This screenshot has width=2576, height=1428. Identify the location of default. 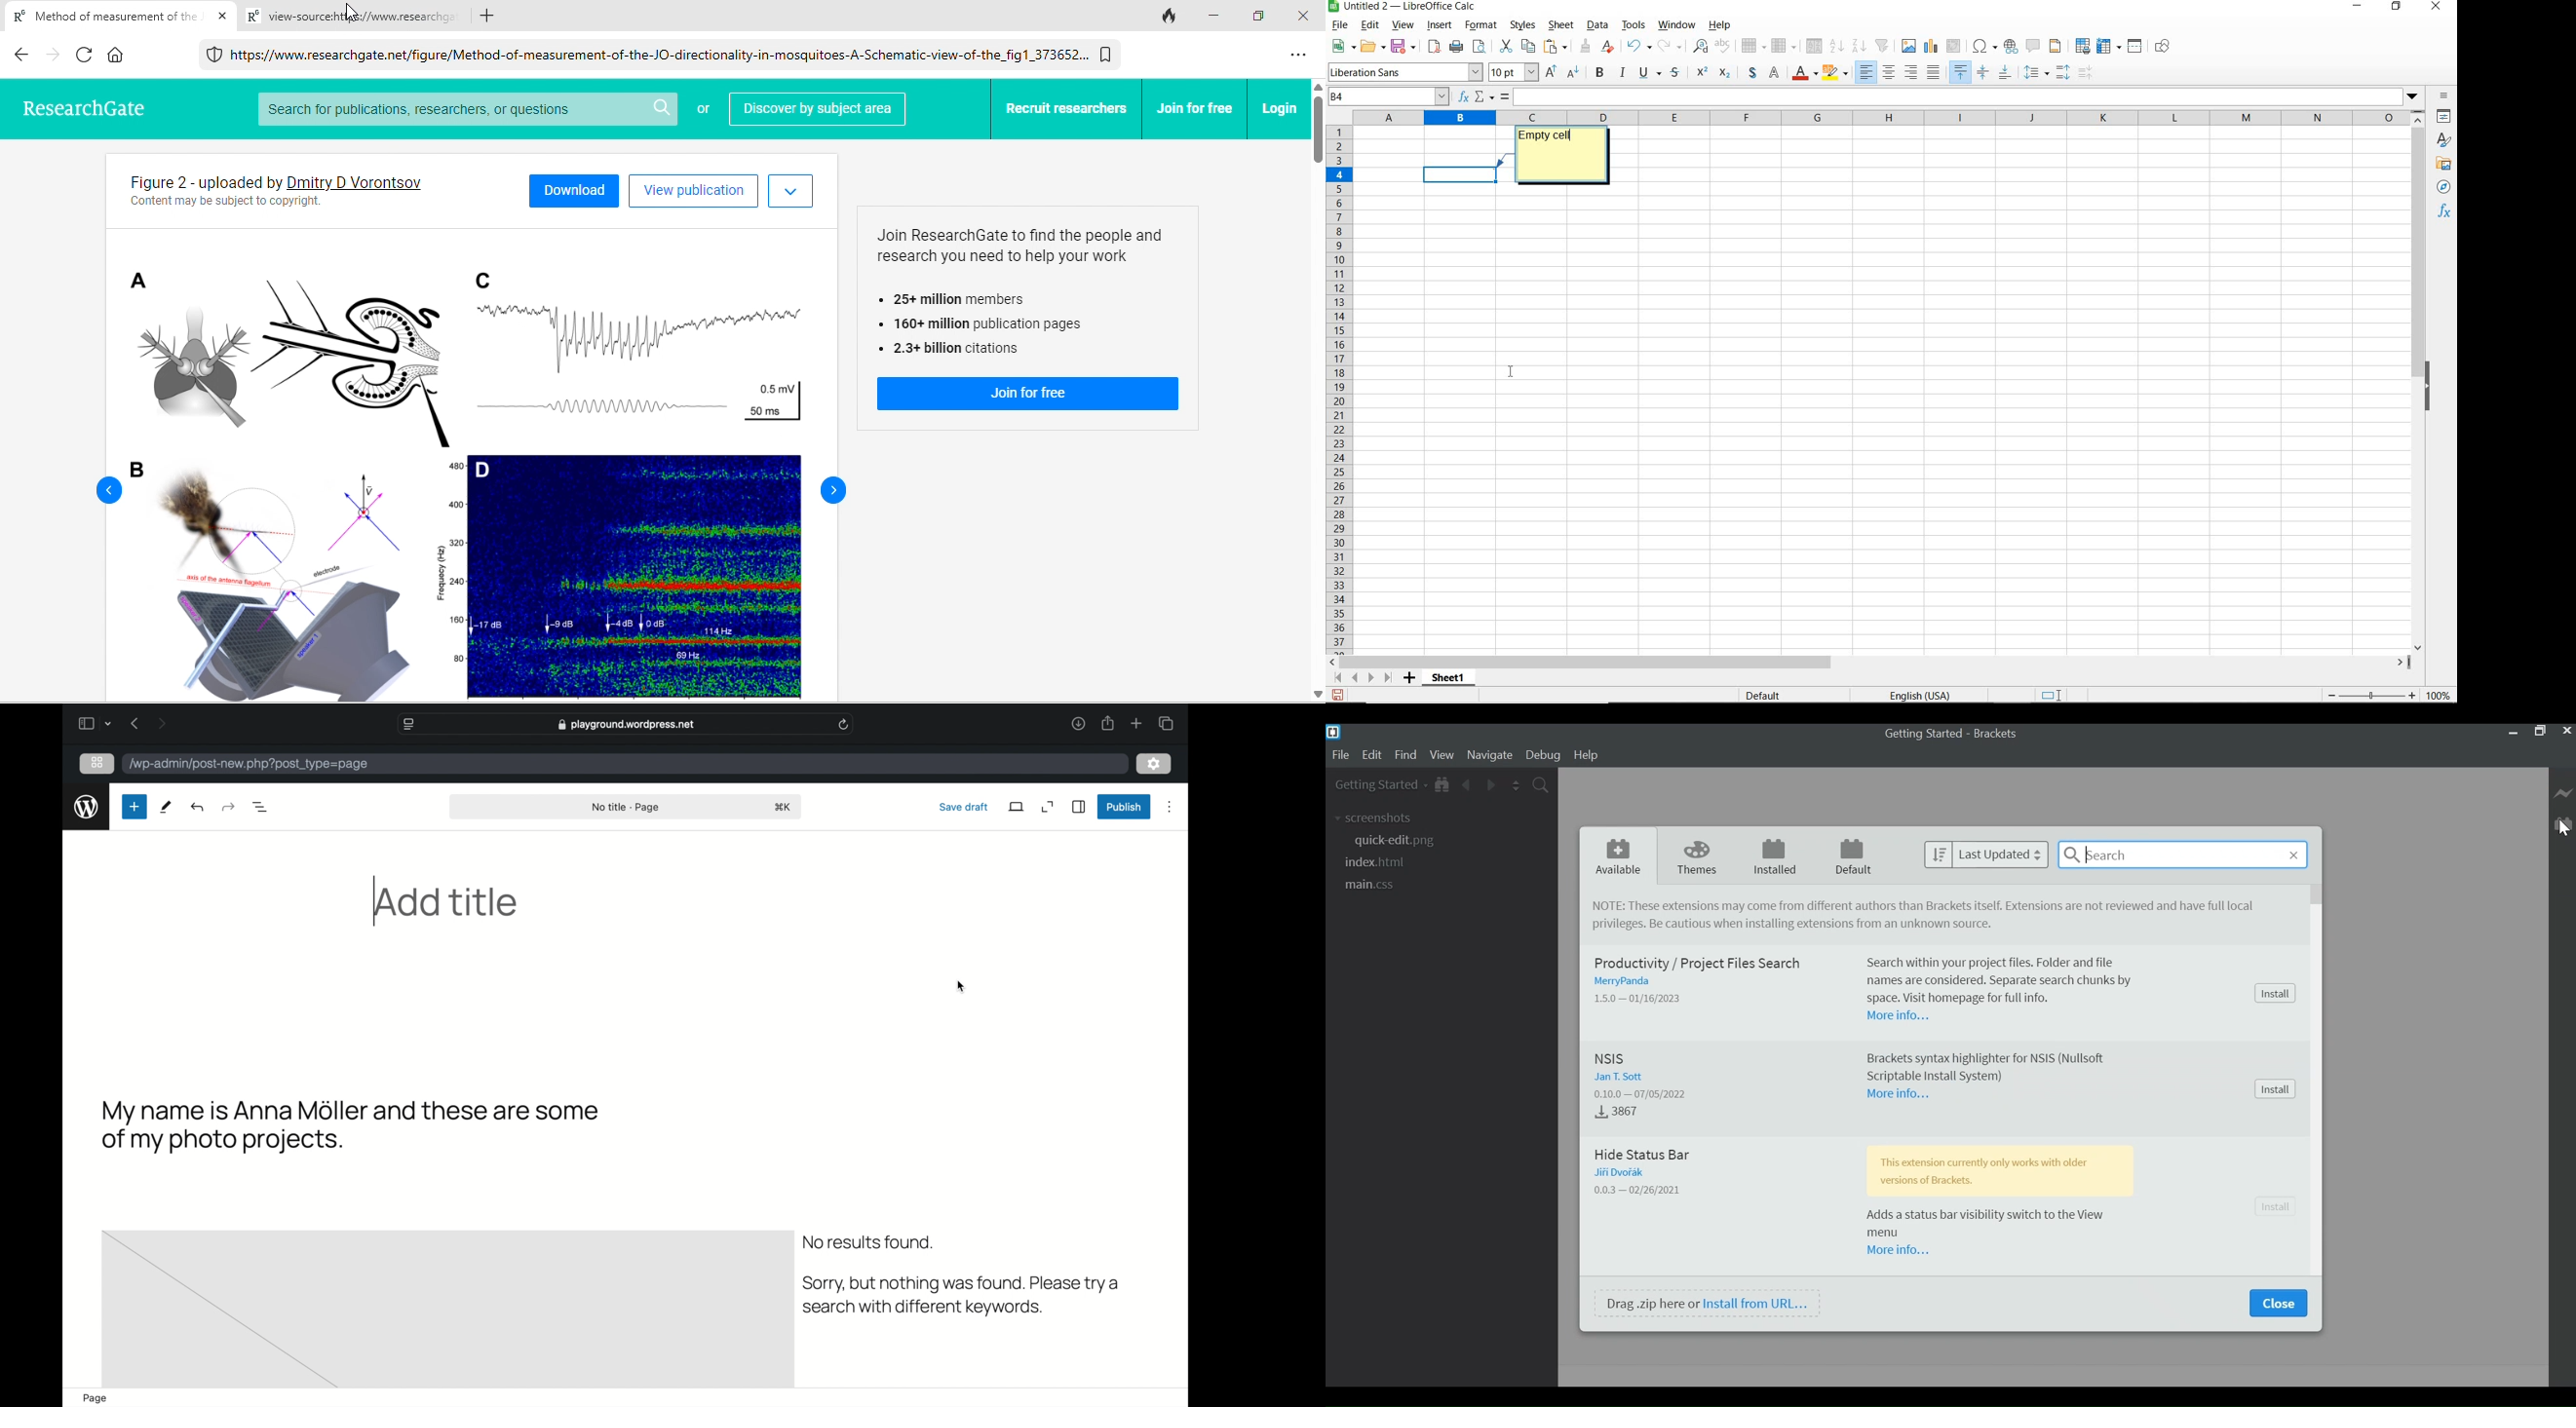
(1770, 695).